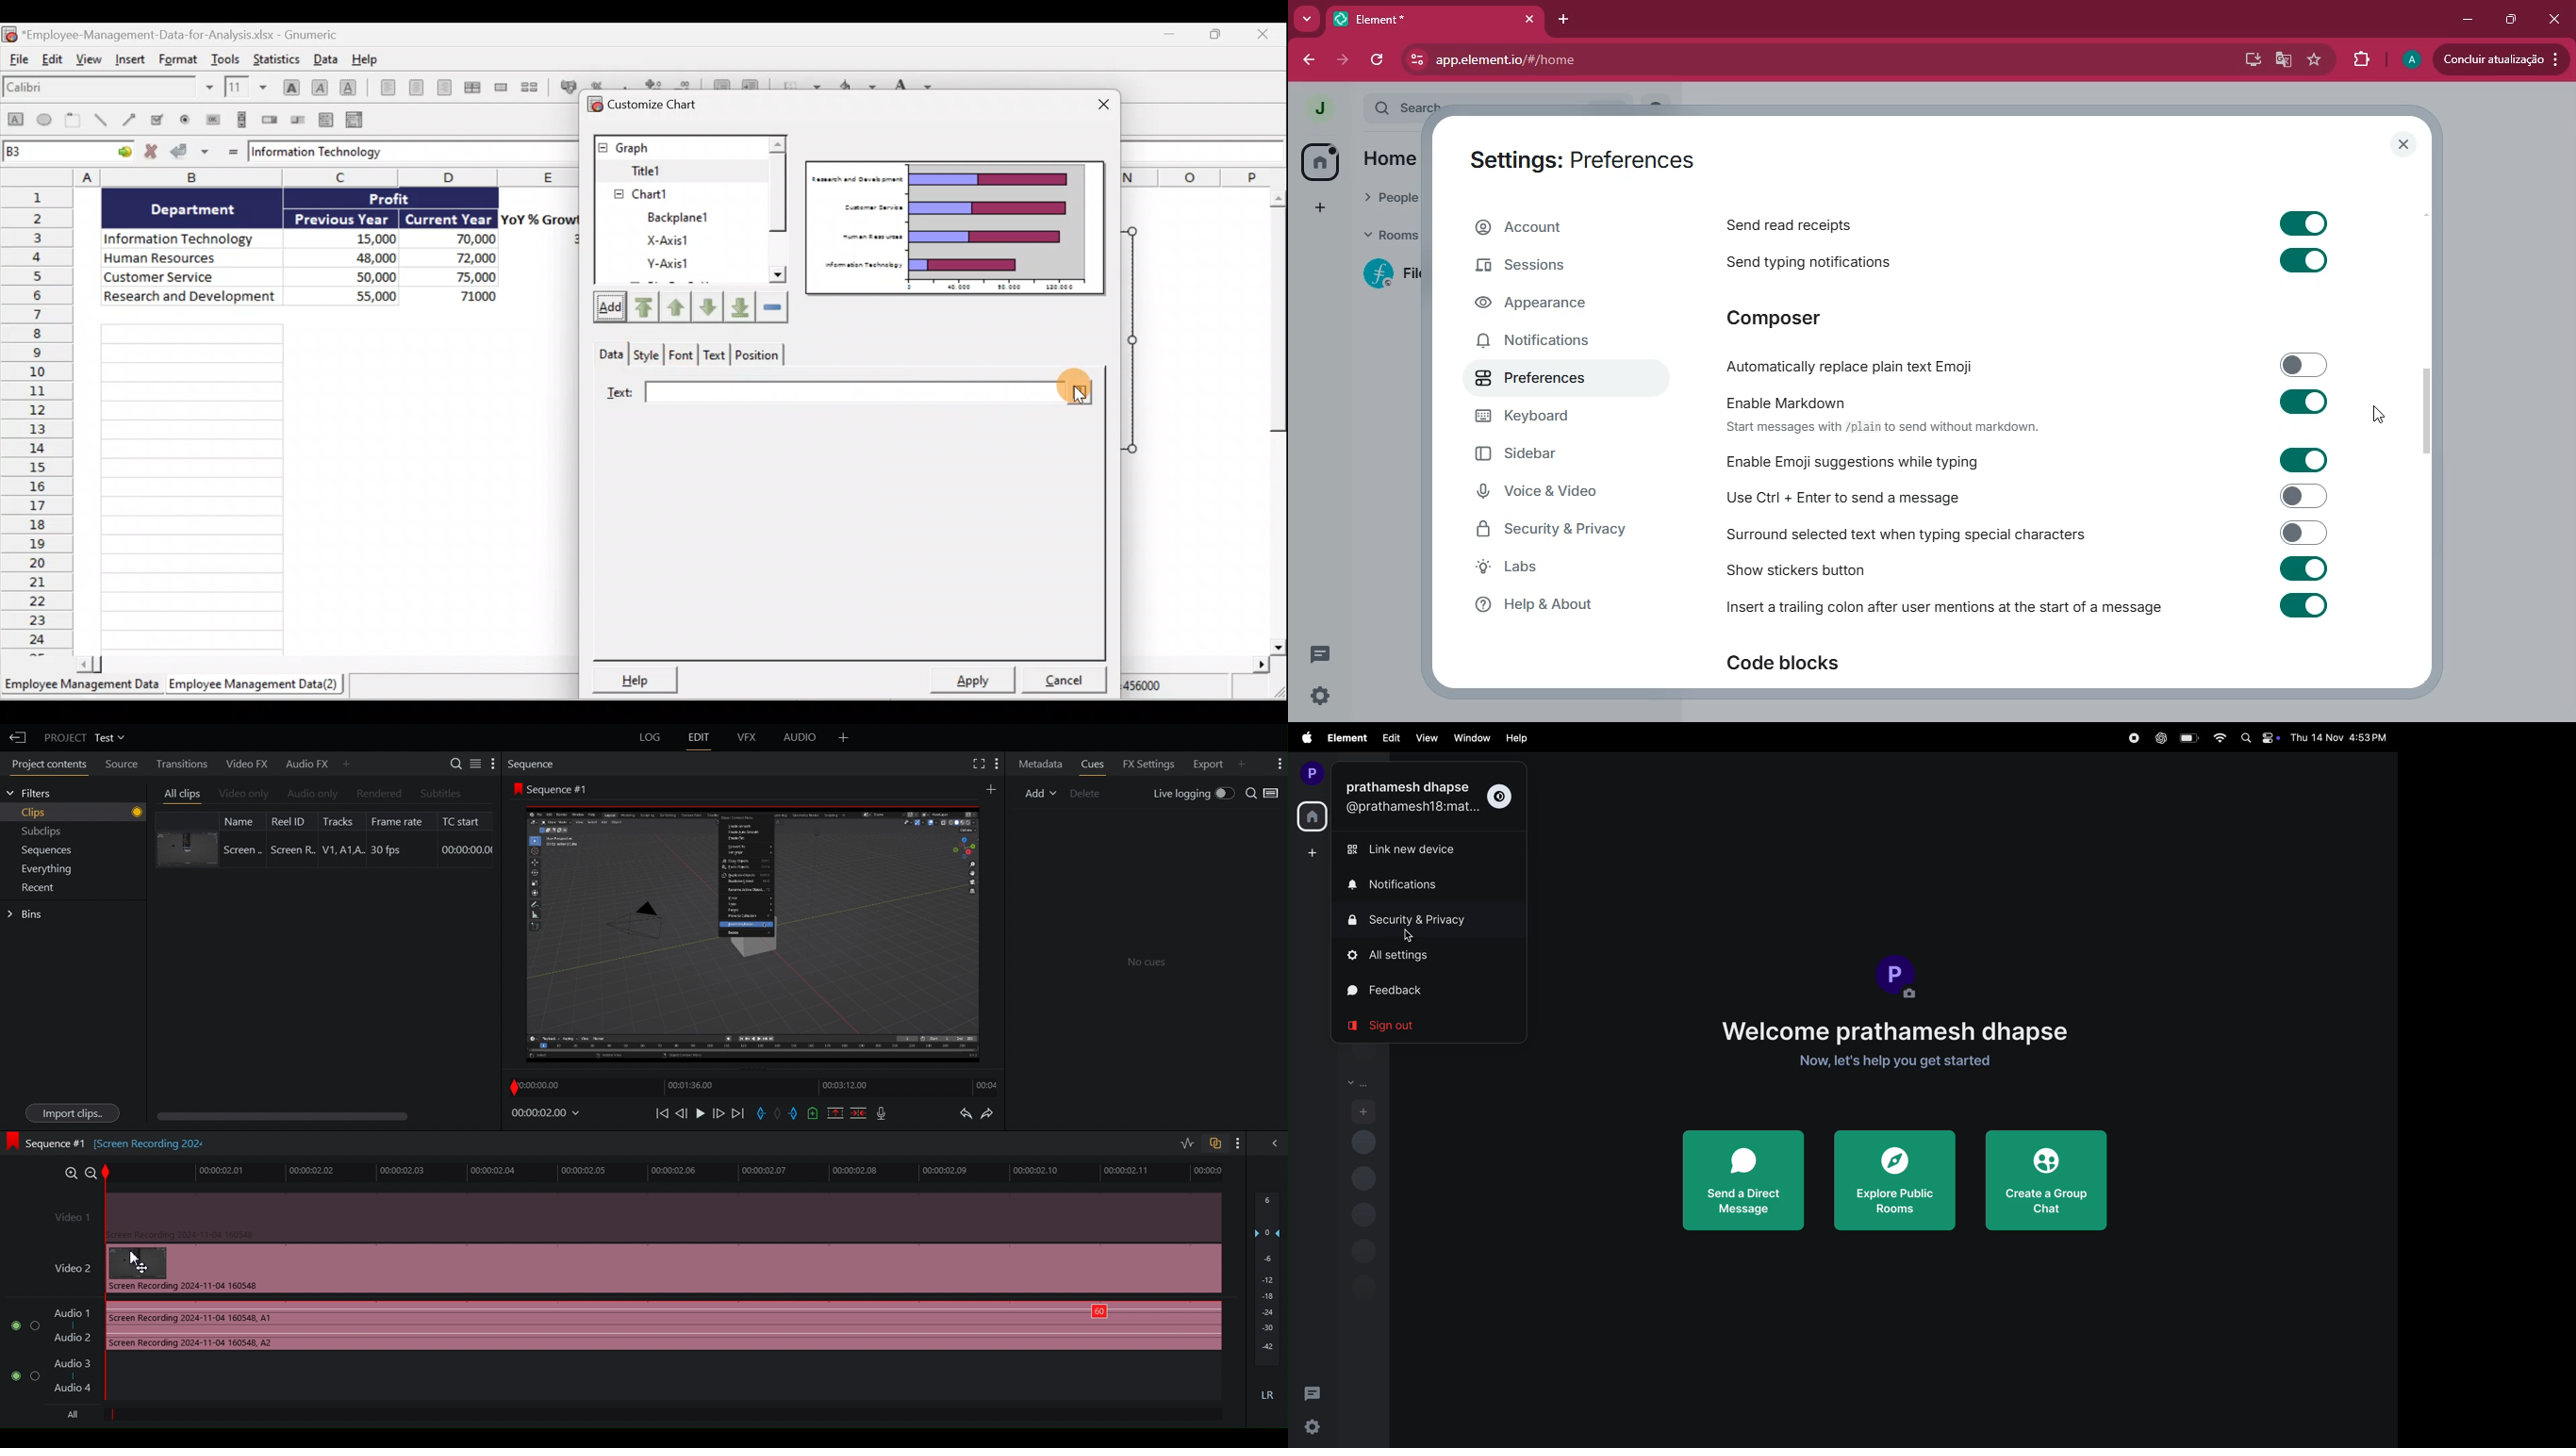 This screenshot has width=2576, height=1456. What do you see at coordinates (1559, 494) in the screenshot?
I see `voice` at bounding box center [1559, 494].